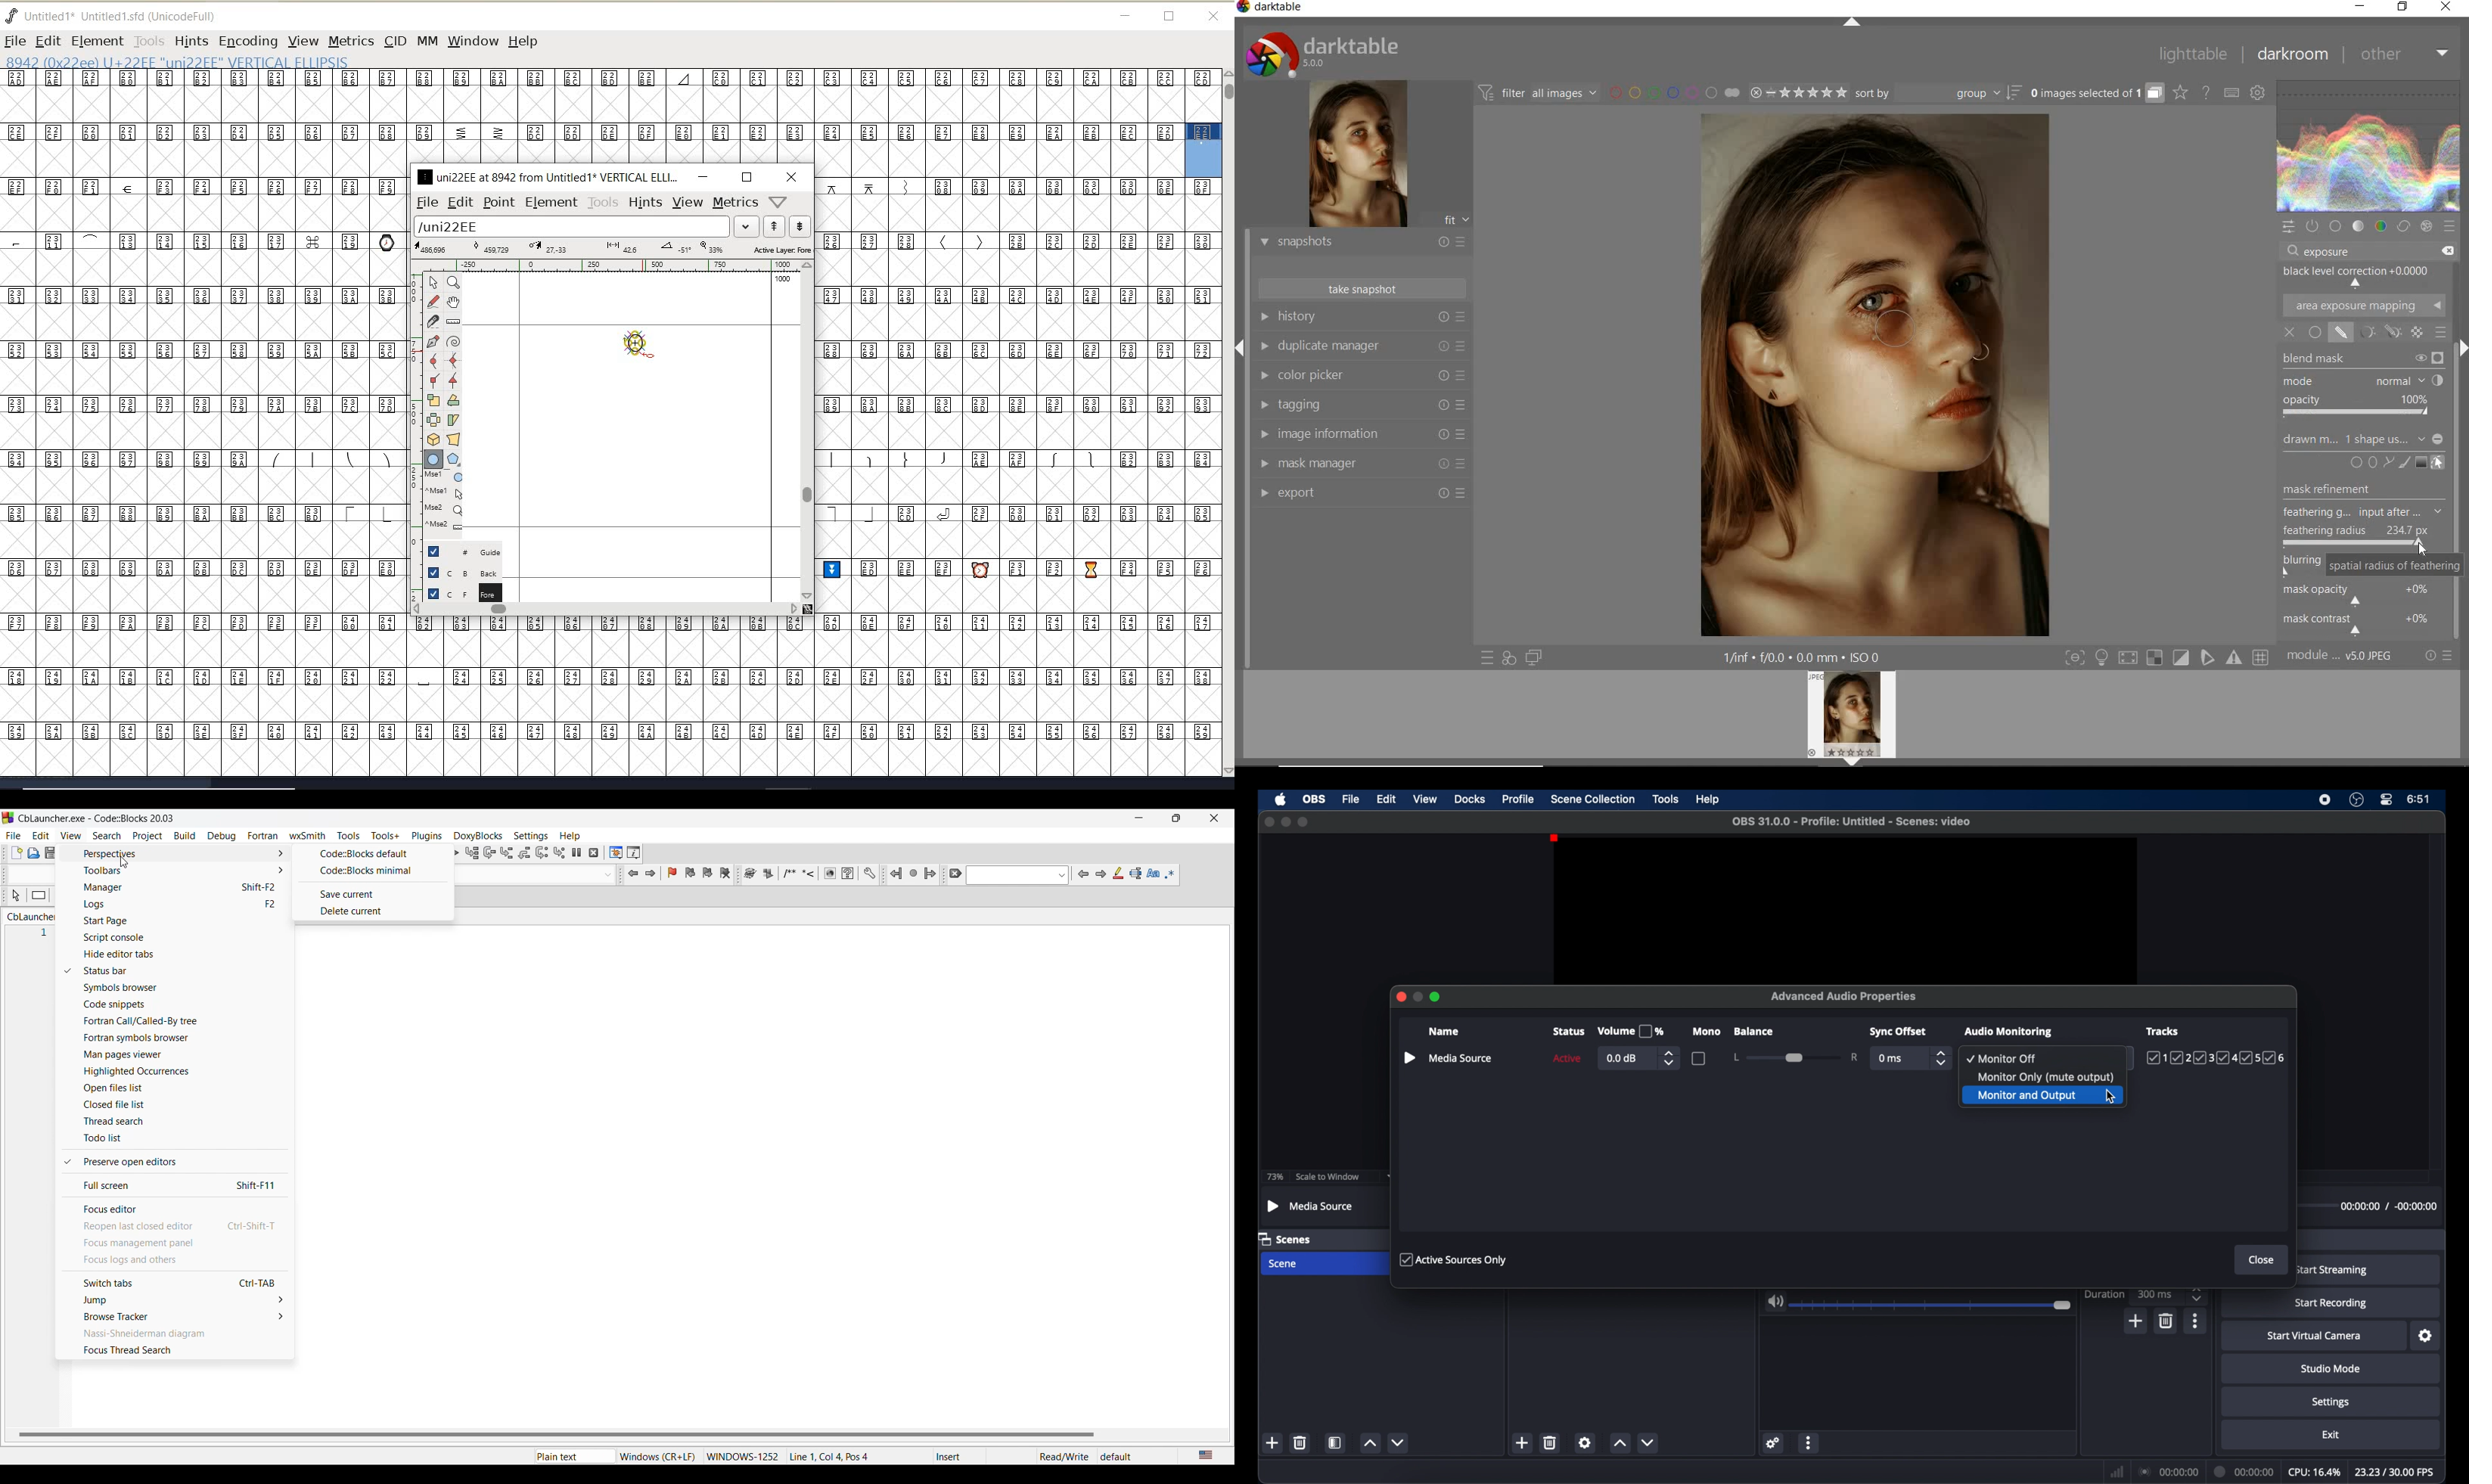  I want to click on tracks, so click(2216, 1058).